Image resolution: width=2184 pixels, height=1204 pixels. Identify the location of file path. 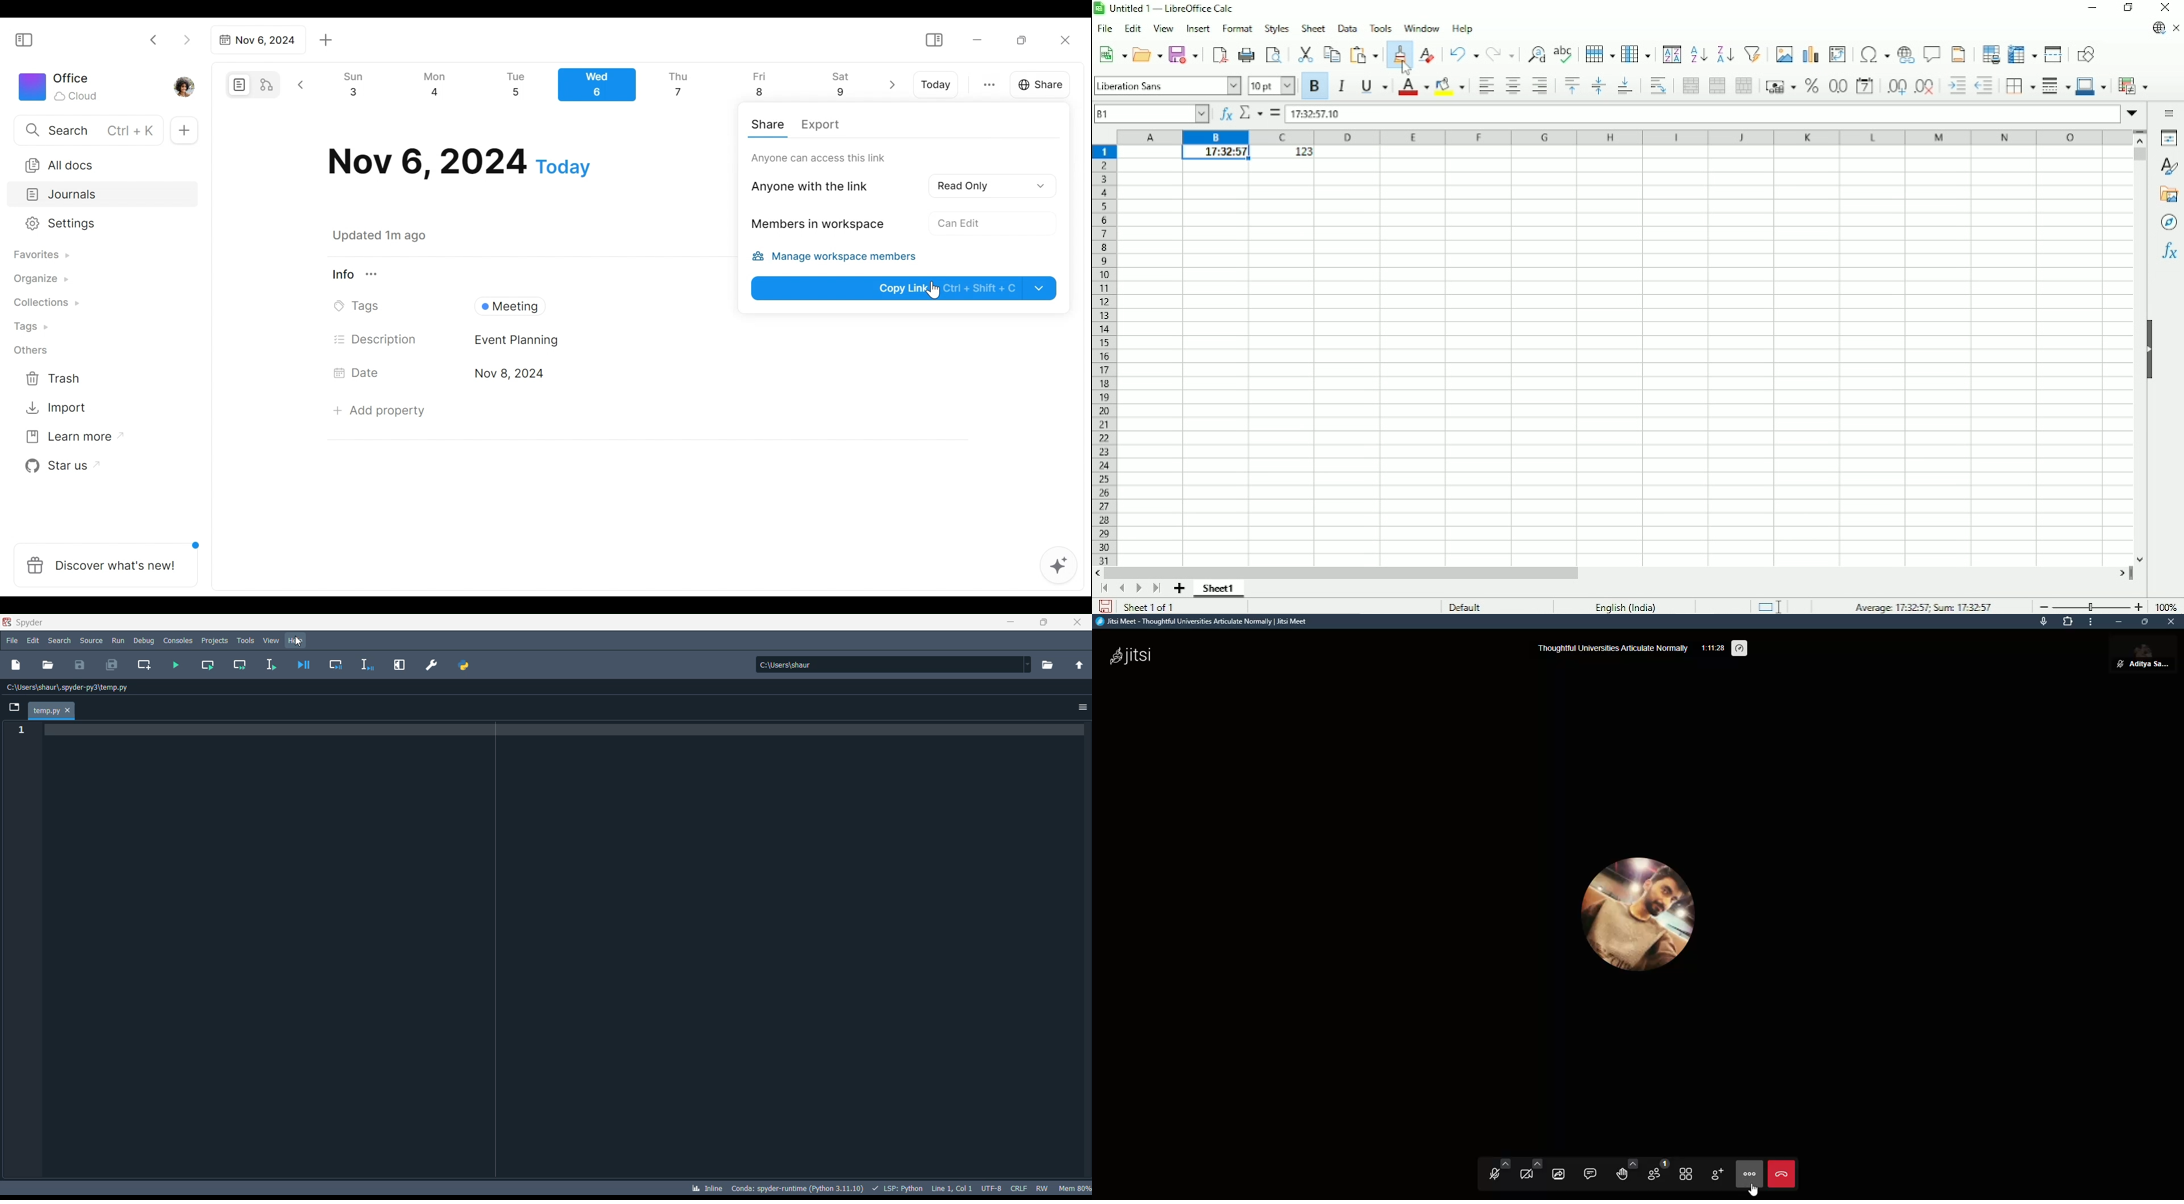
(72, 688).